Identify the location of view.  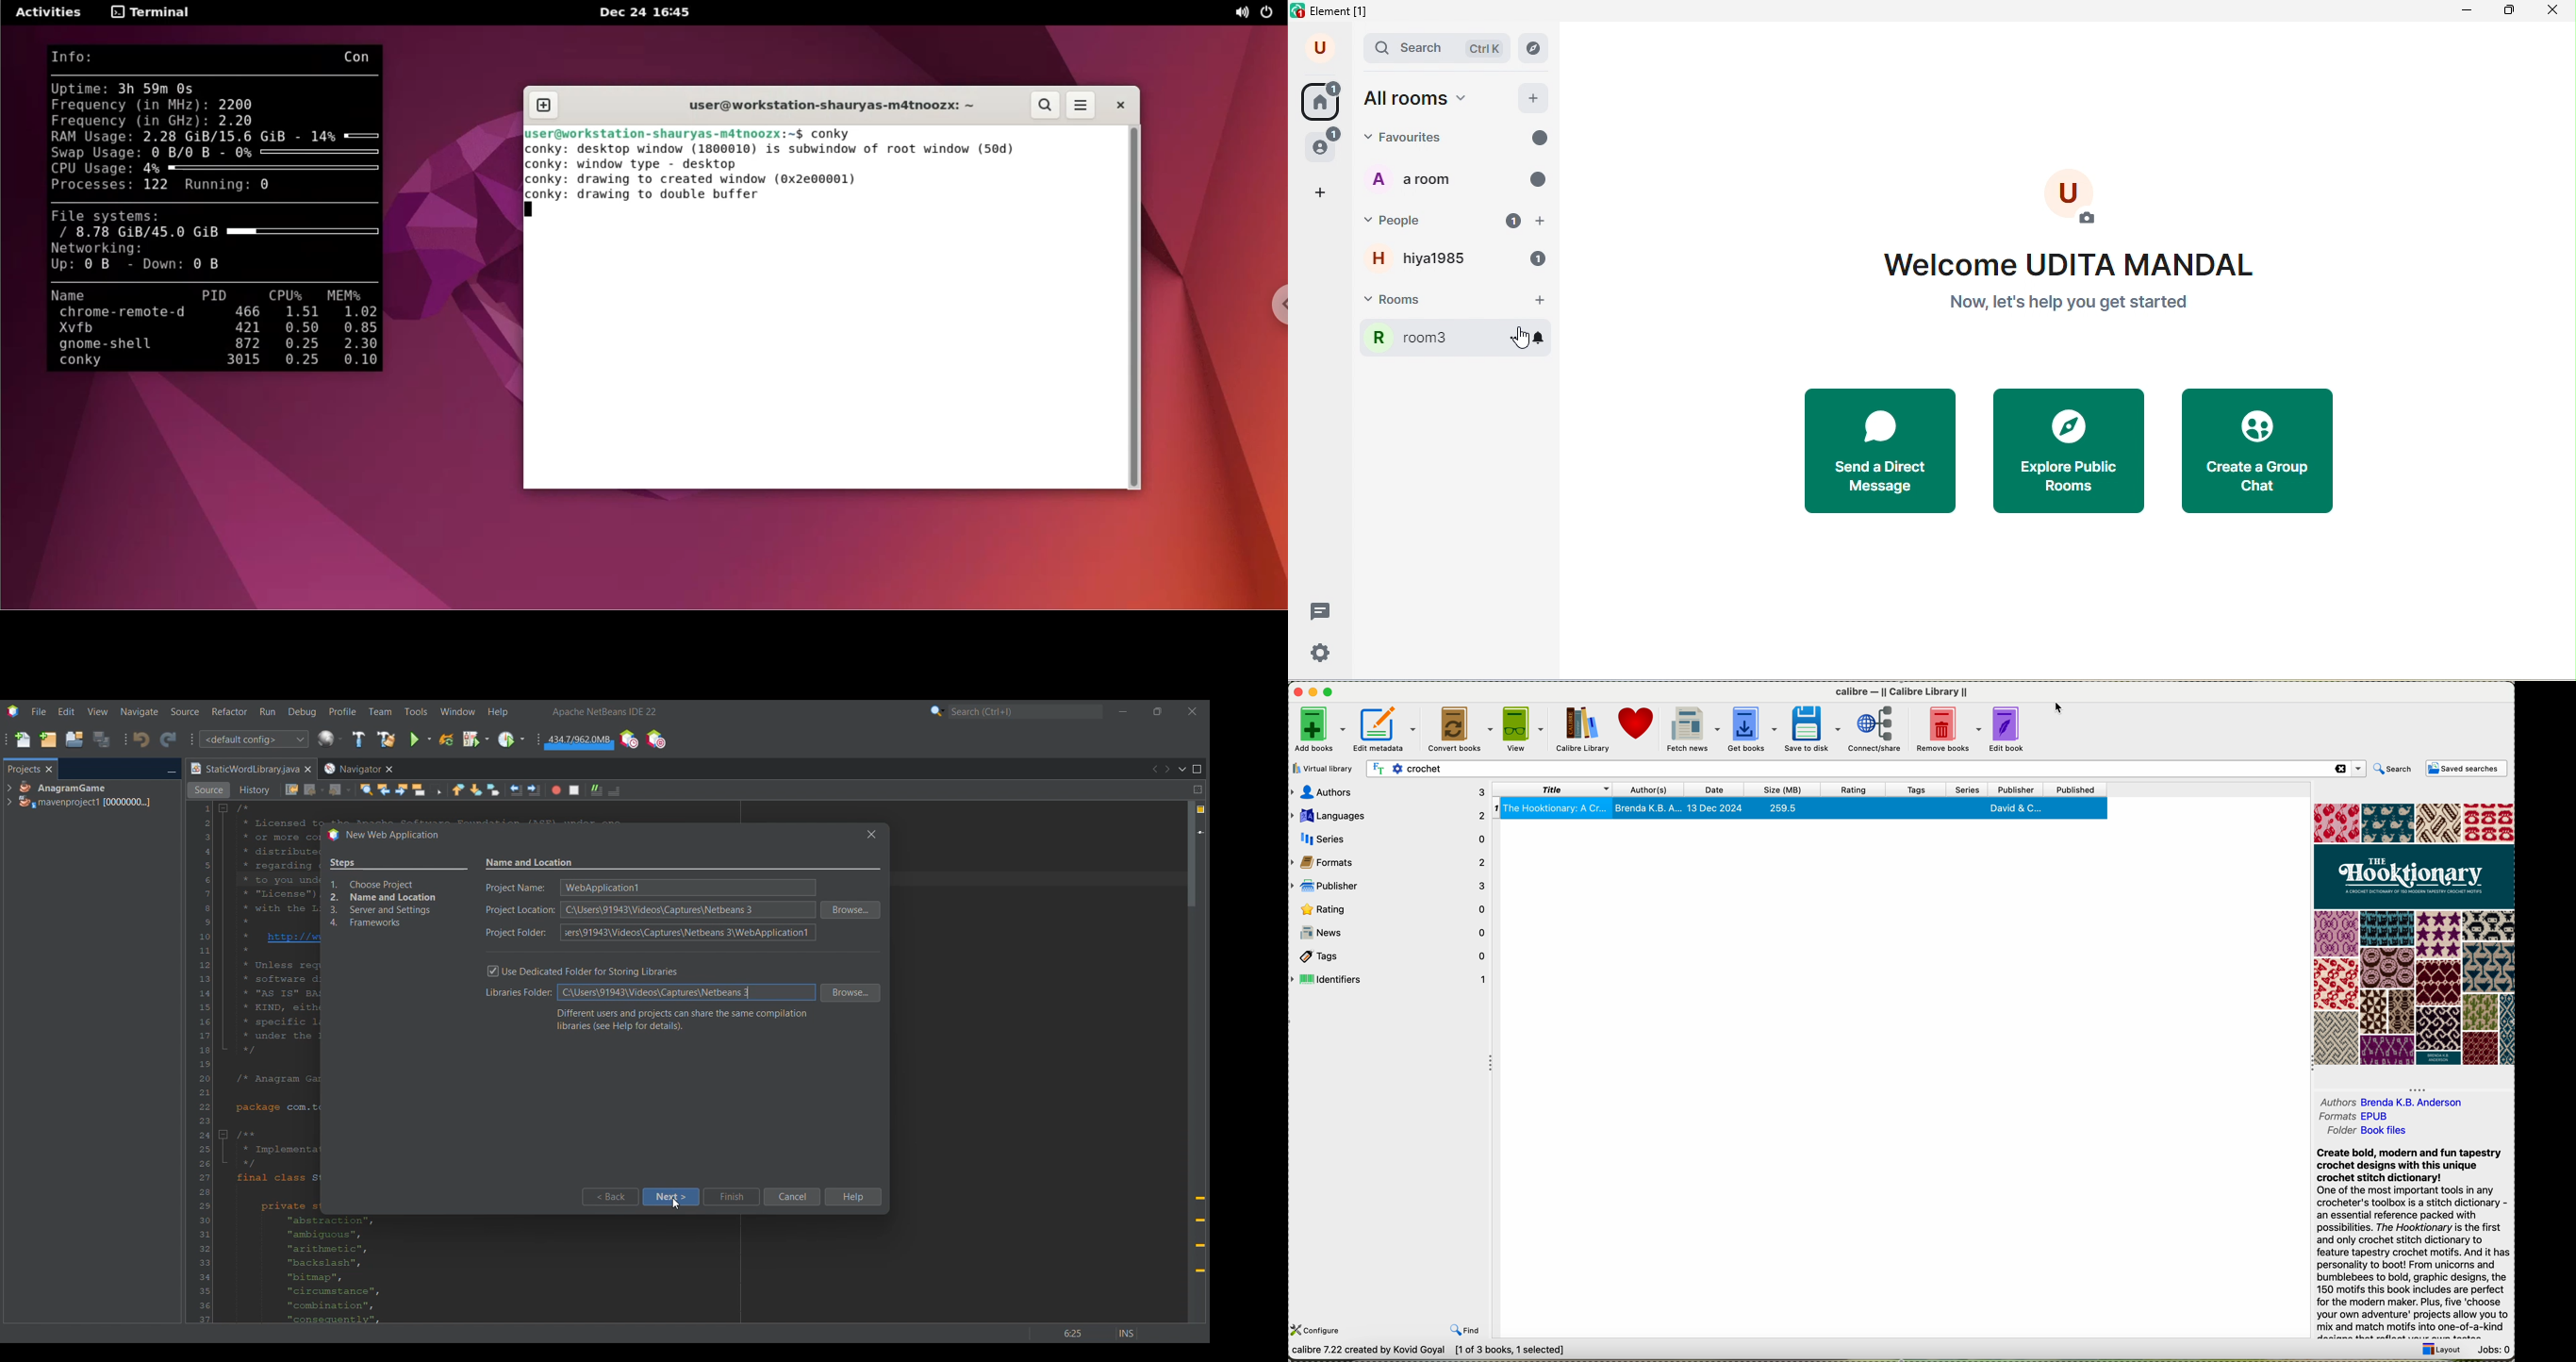
(1524, 727).